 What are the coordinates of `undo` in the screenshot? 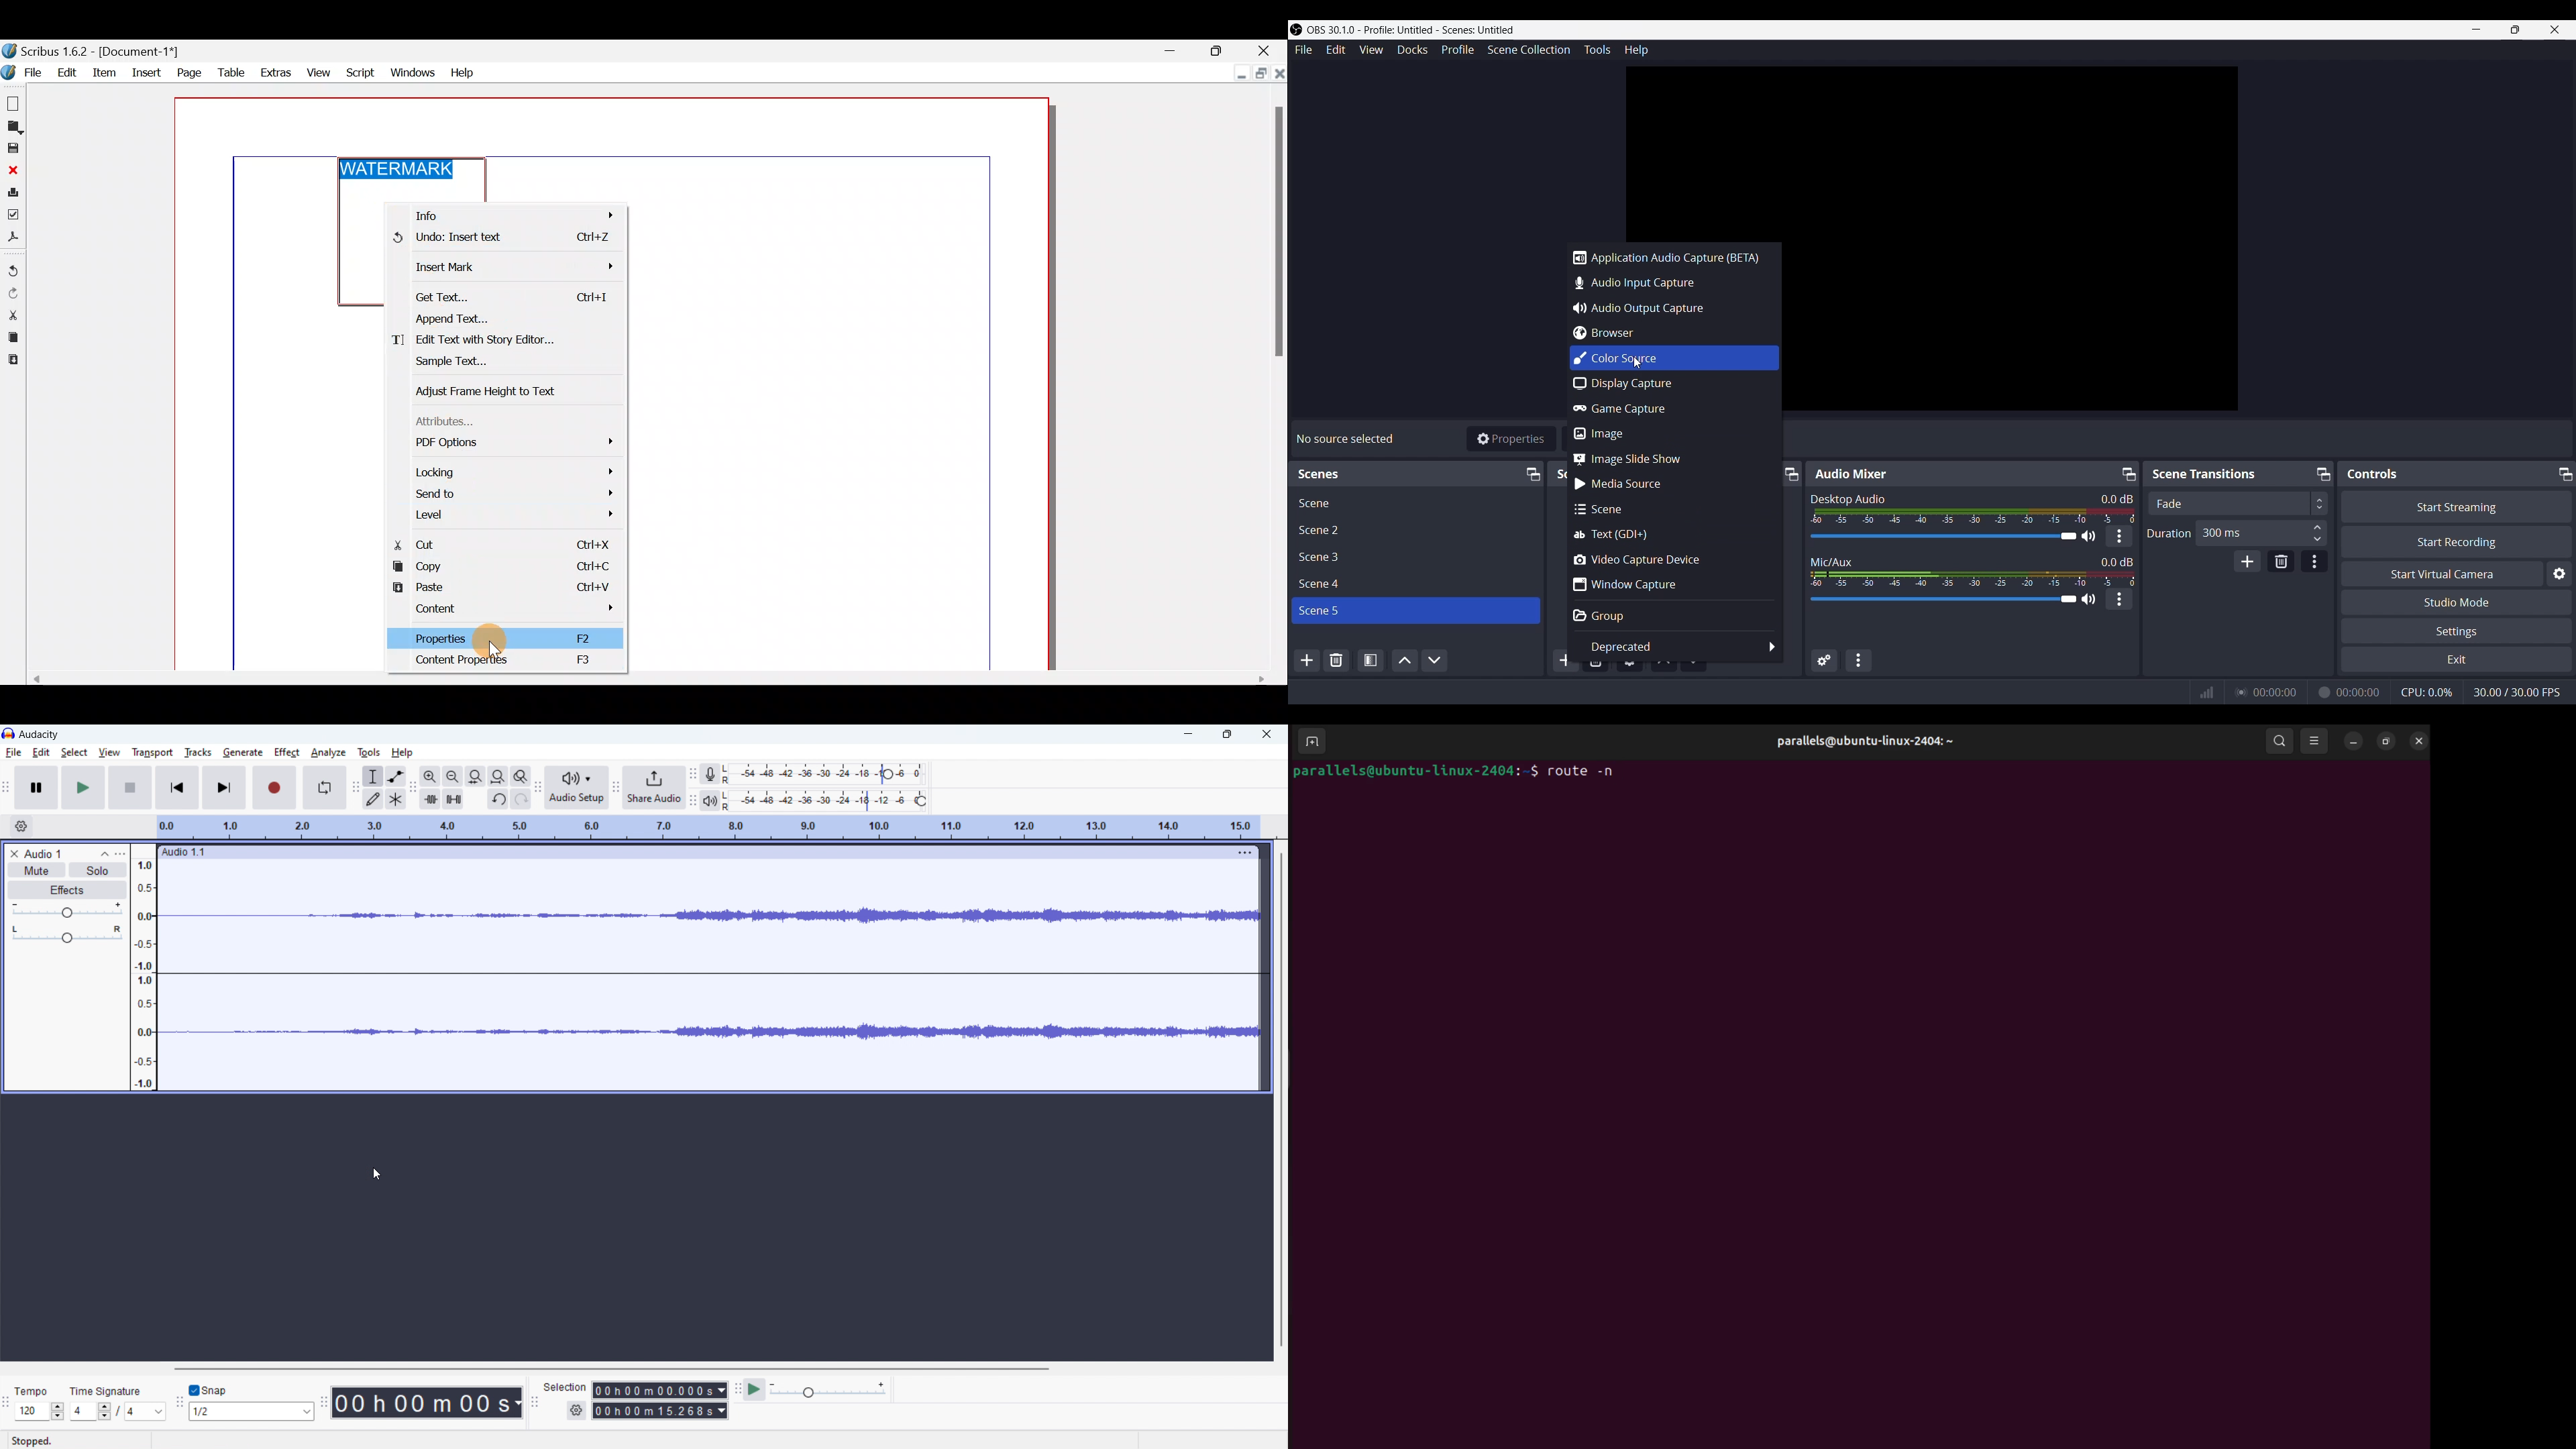 It's located at (498, 799).